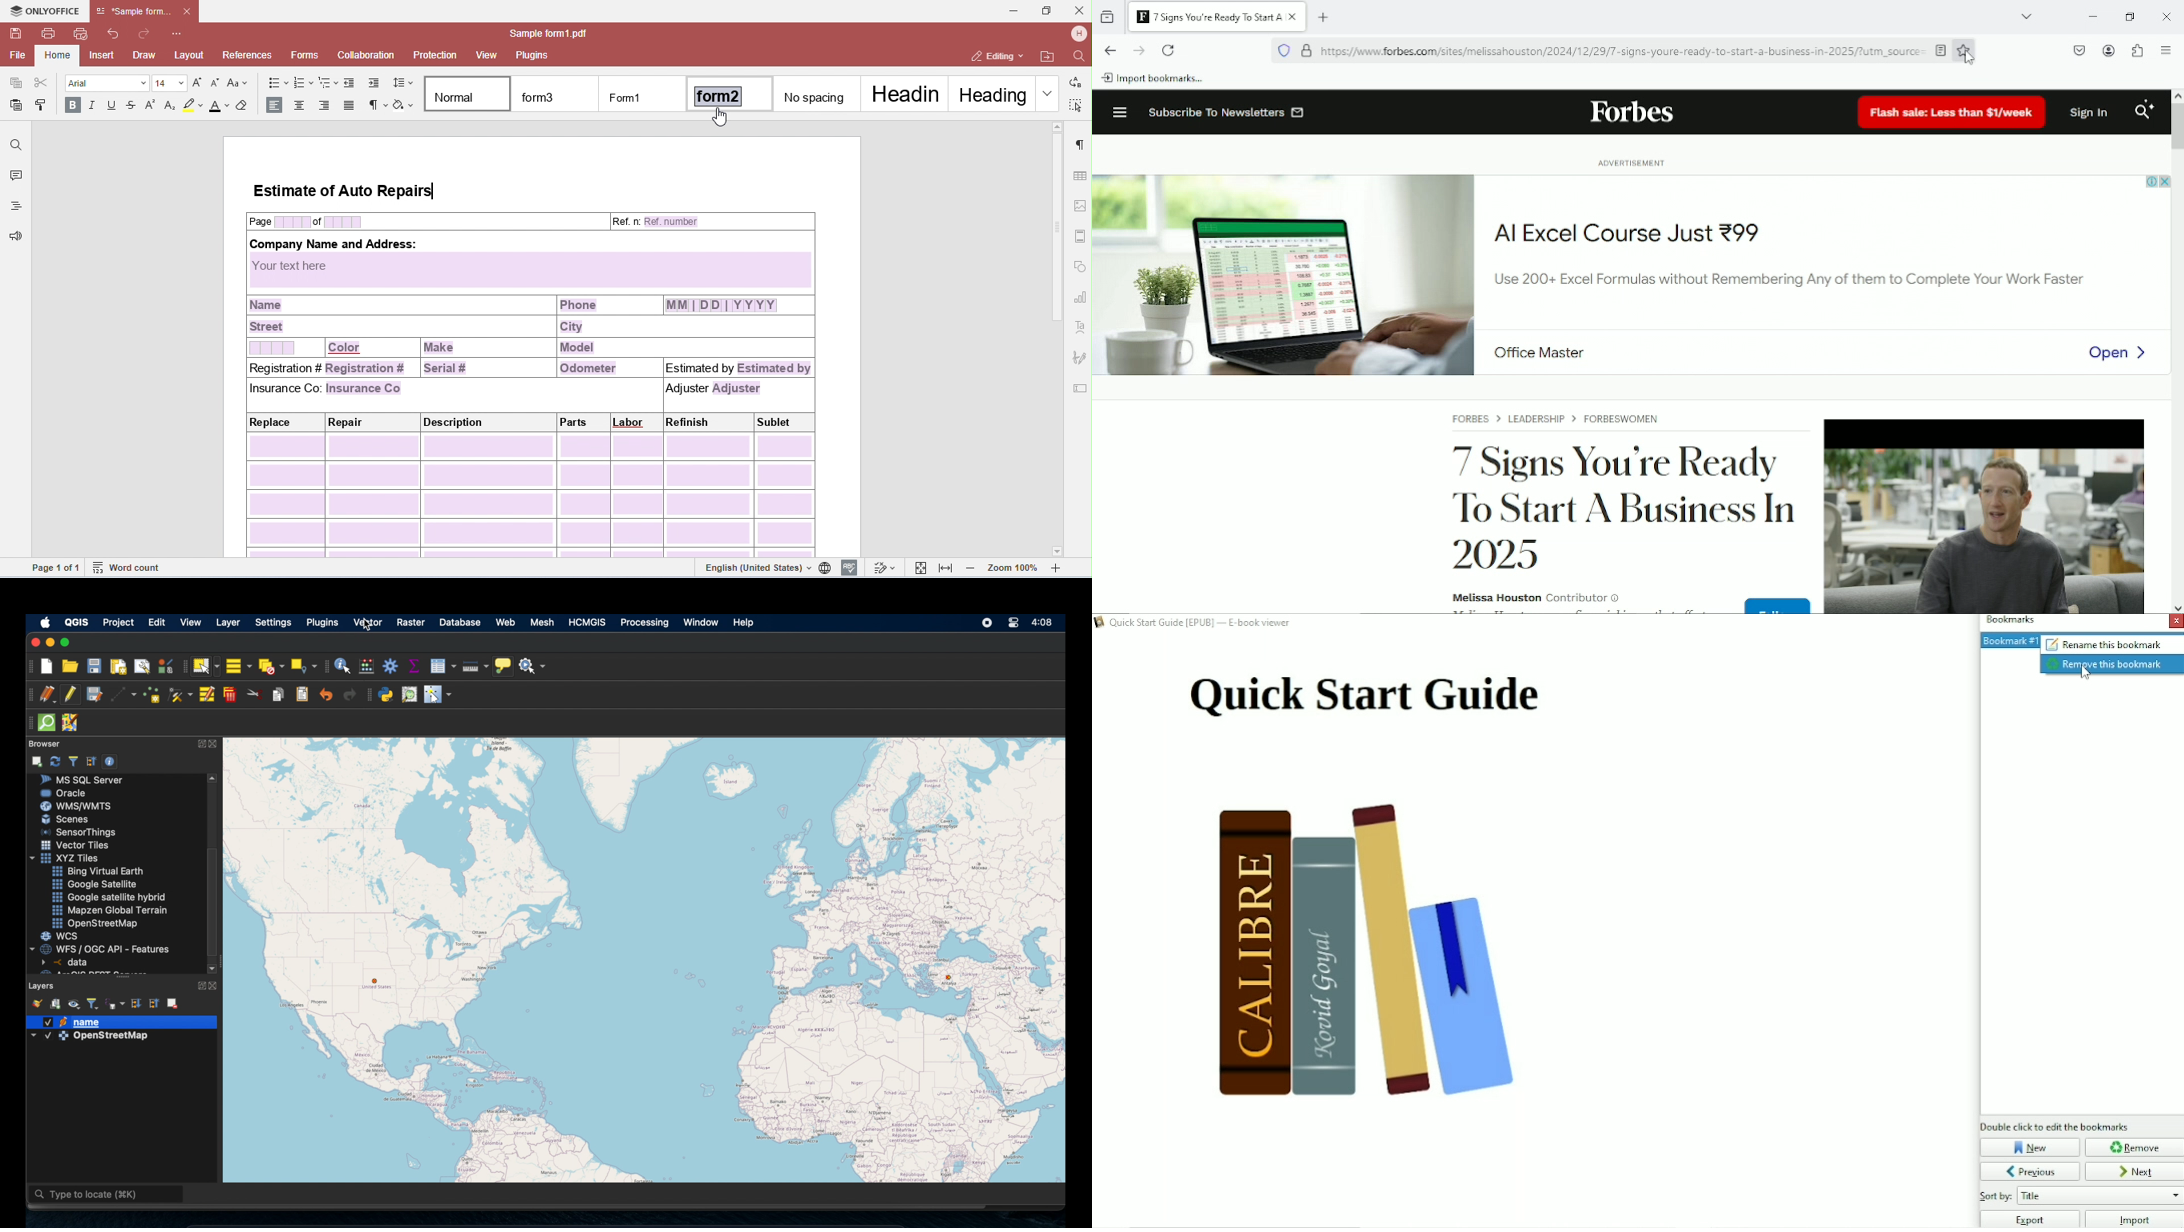  What do you see at coordinates (27, 695) in the screenshot?
I see `digitizing toolbar` at bounding box center [27, 695].